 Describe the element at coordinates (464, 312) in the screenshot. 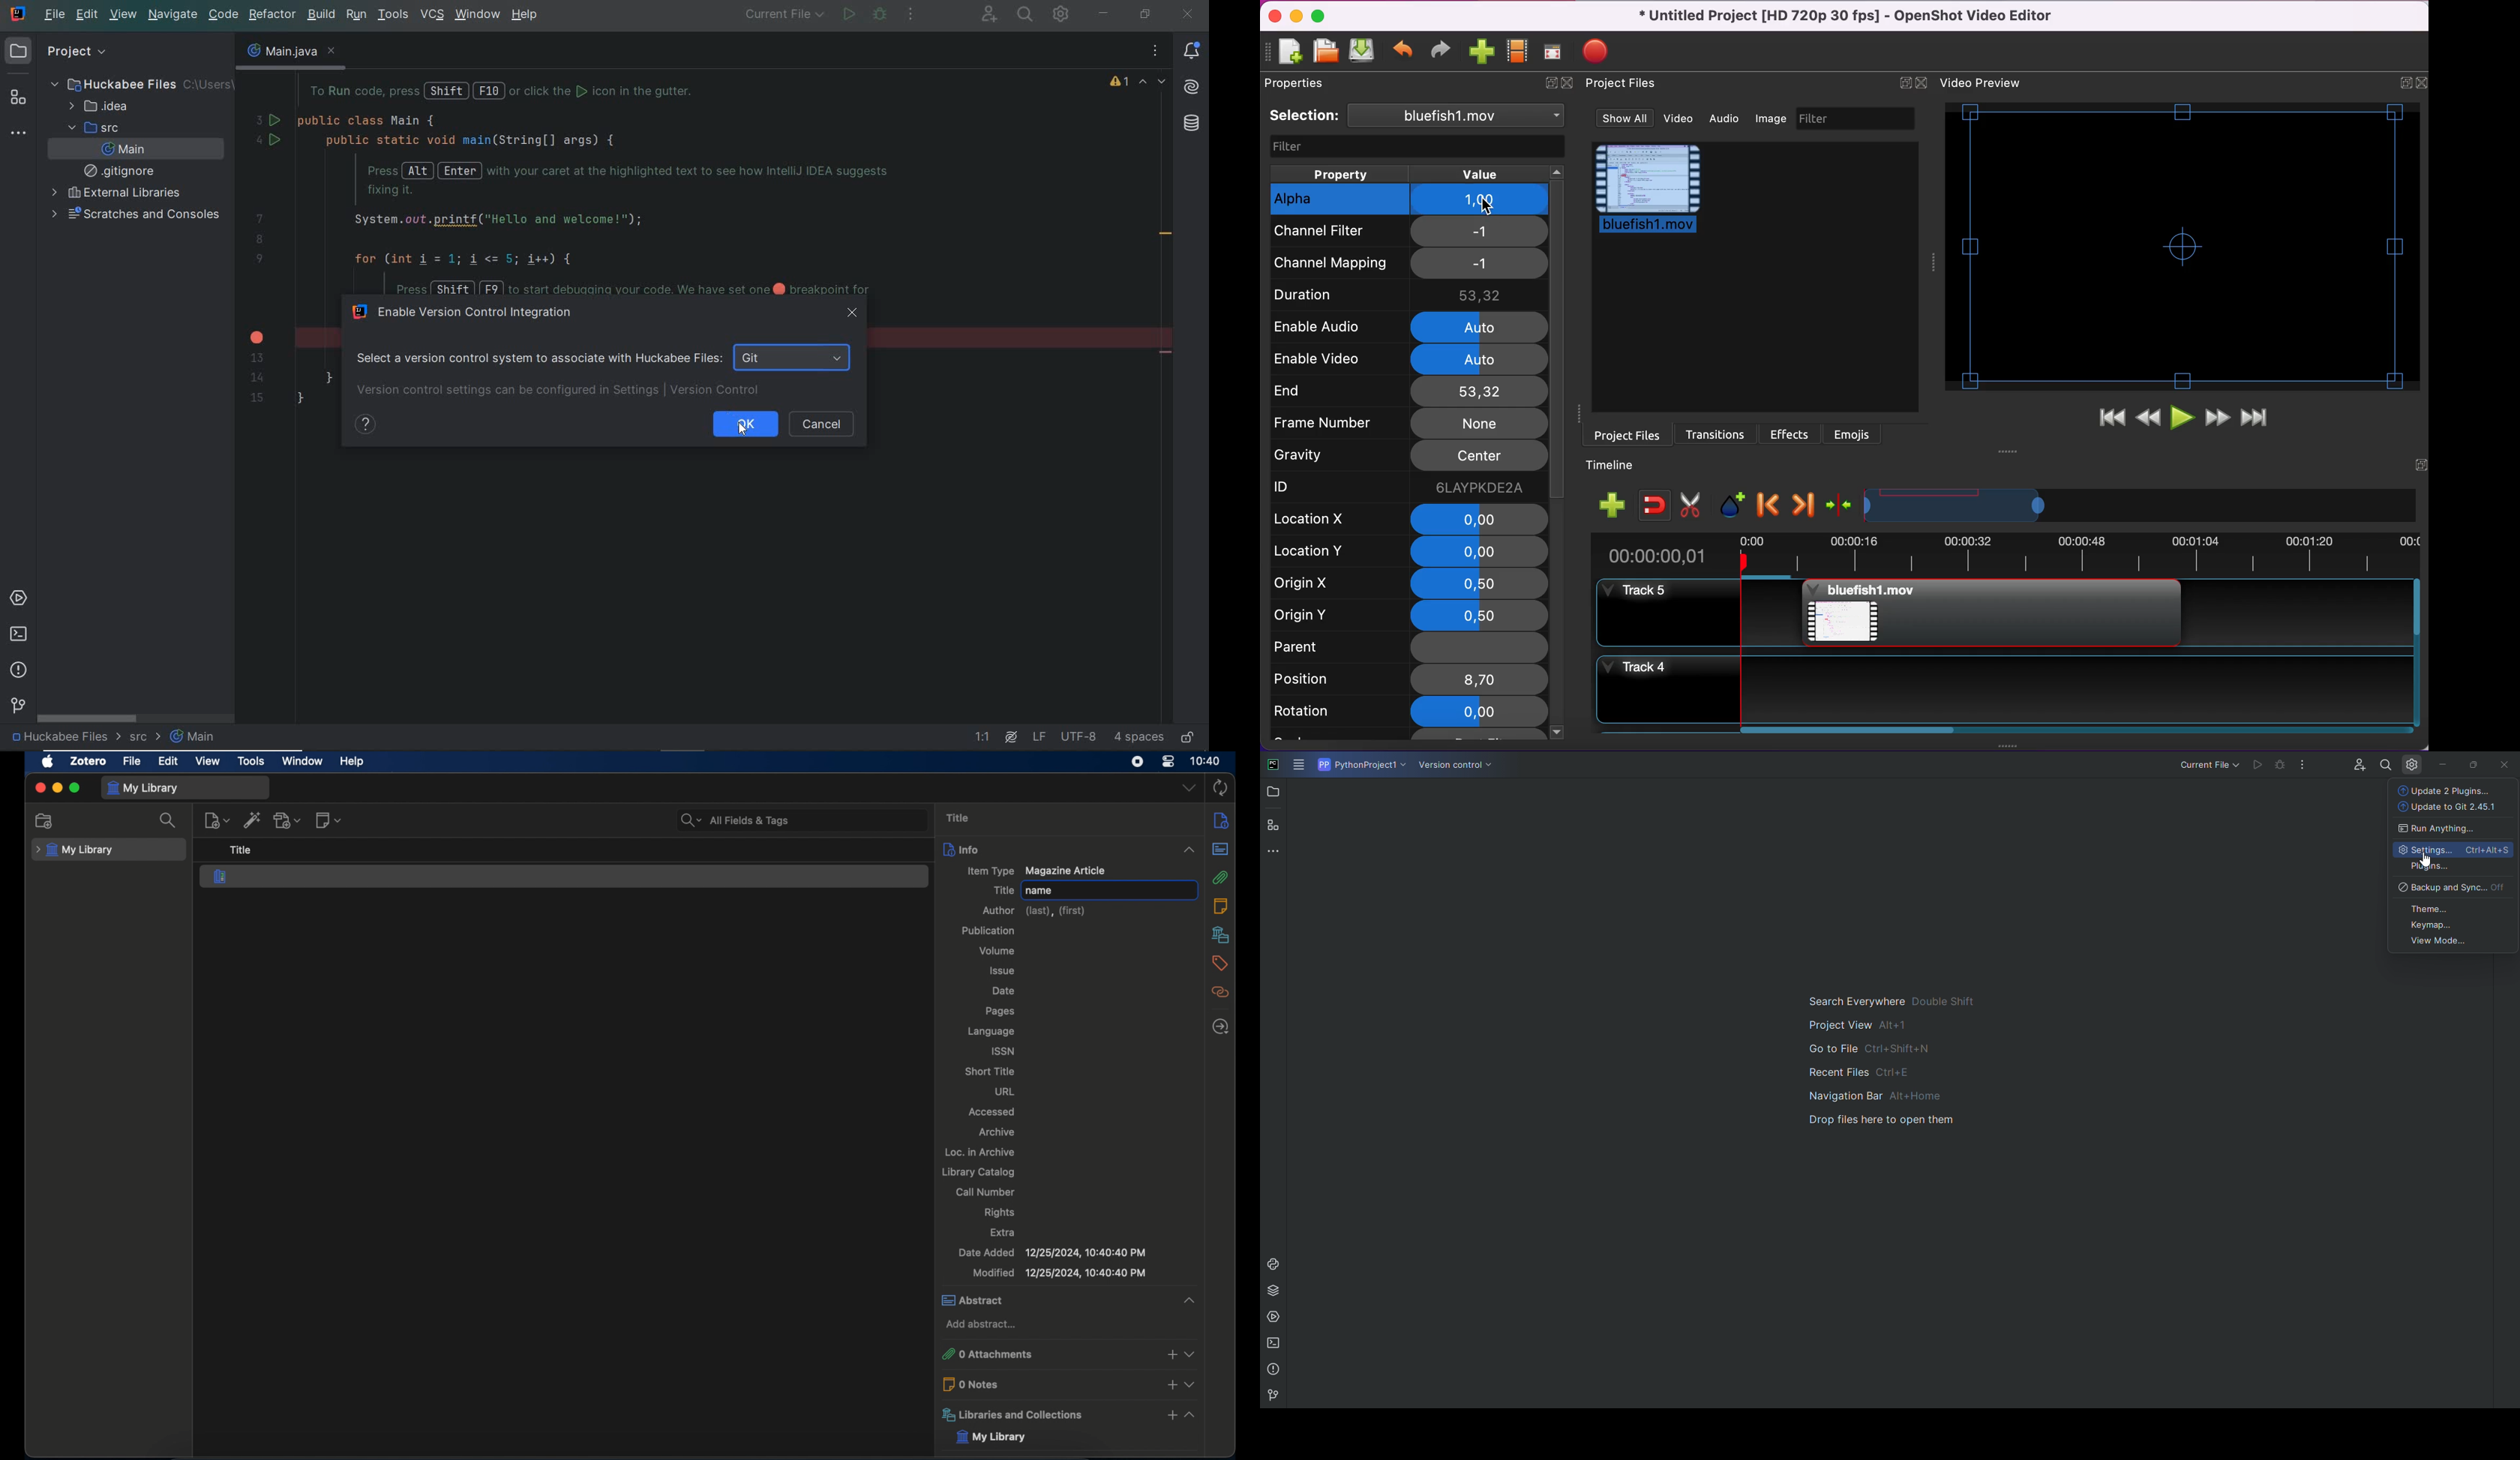

I see `enable version control integration` at that location.